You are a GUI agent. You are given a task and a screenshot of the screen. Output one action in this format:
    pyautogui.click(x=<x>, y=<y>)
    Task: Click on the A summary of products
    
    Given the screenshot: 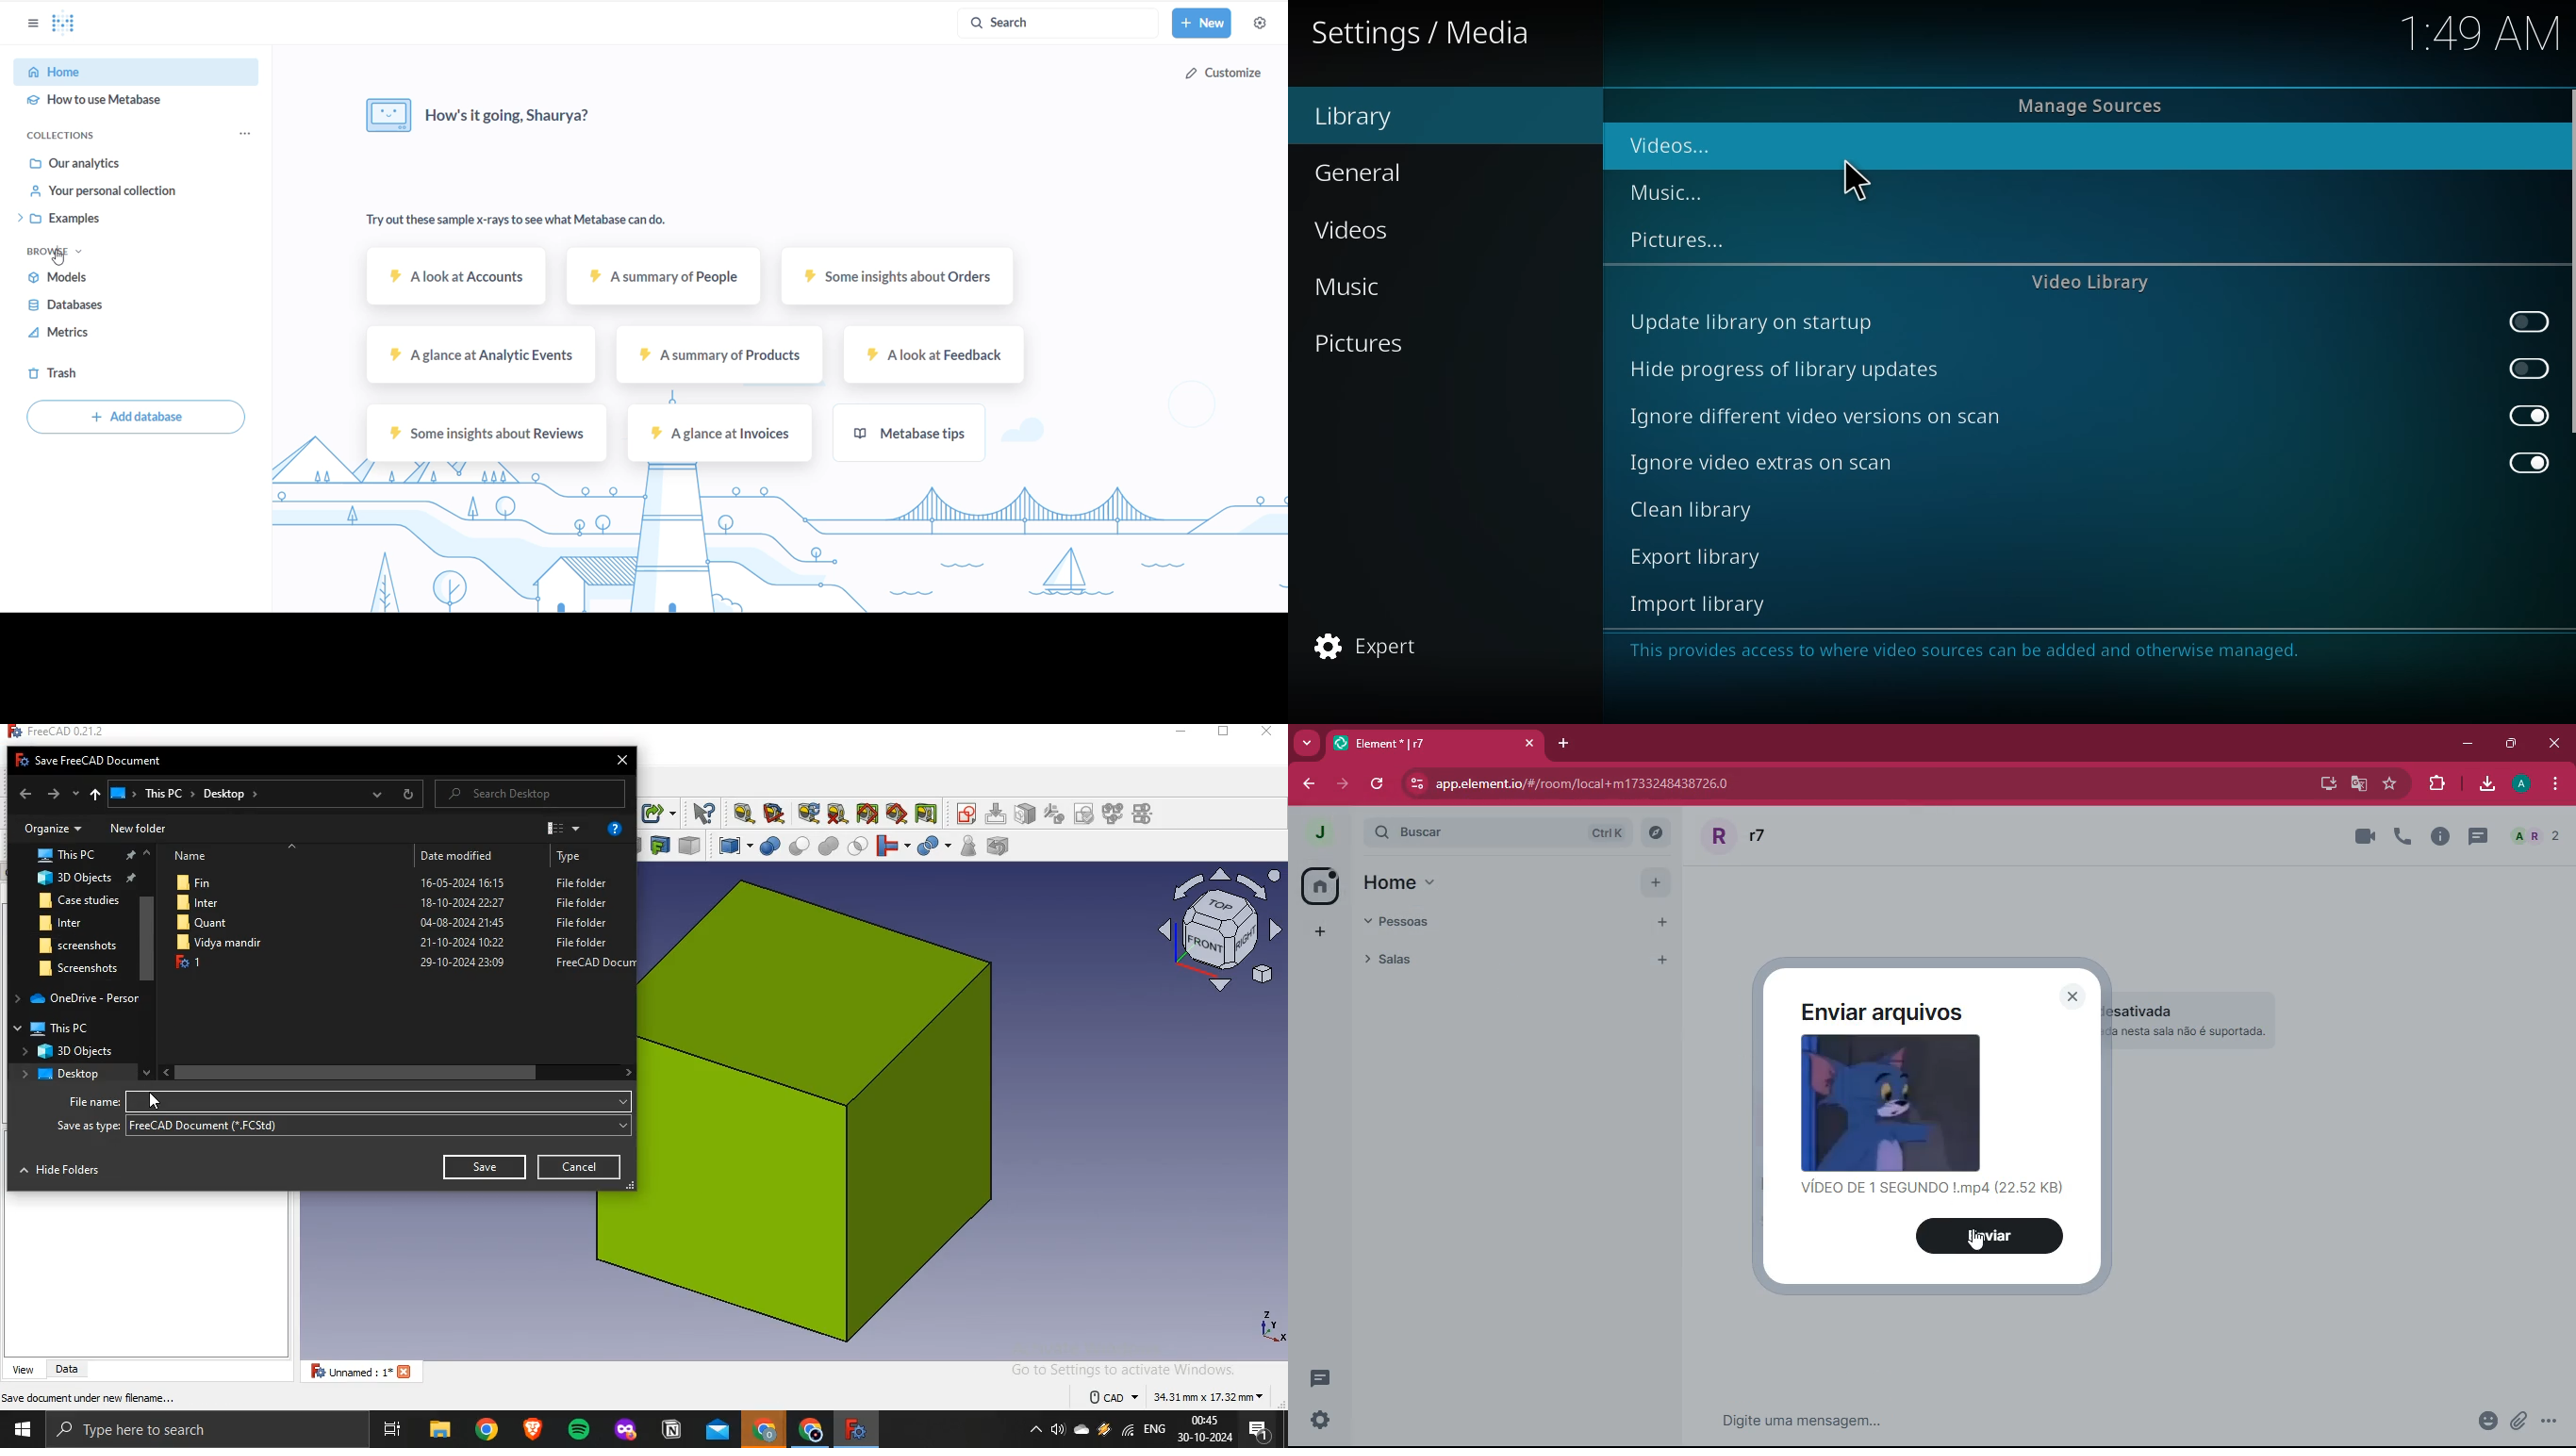 What is the action you would take?
    pyautogui.click(x=715, y=362)
    